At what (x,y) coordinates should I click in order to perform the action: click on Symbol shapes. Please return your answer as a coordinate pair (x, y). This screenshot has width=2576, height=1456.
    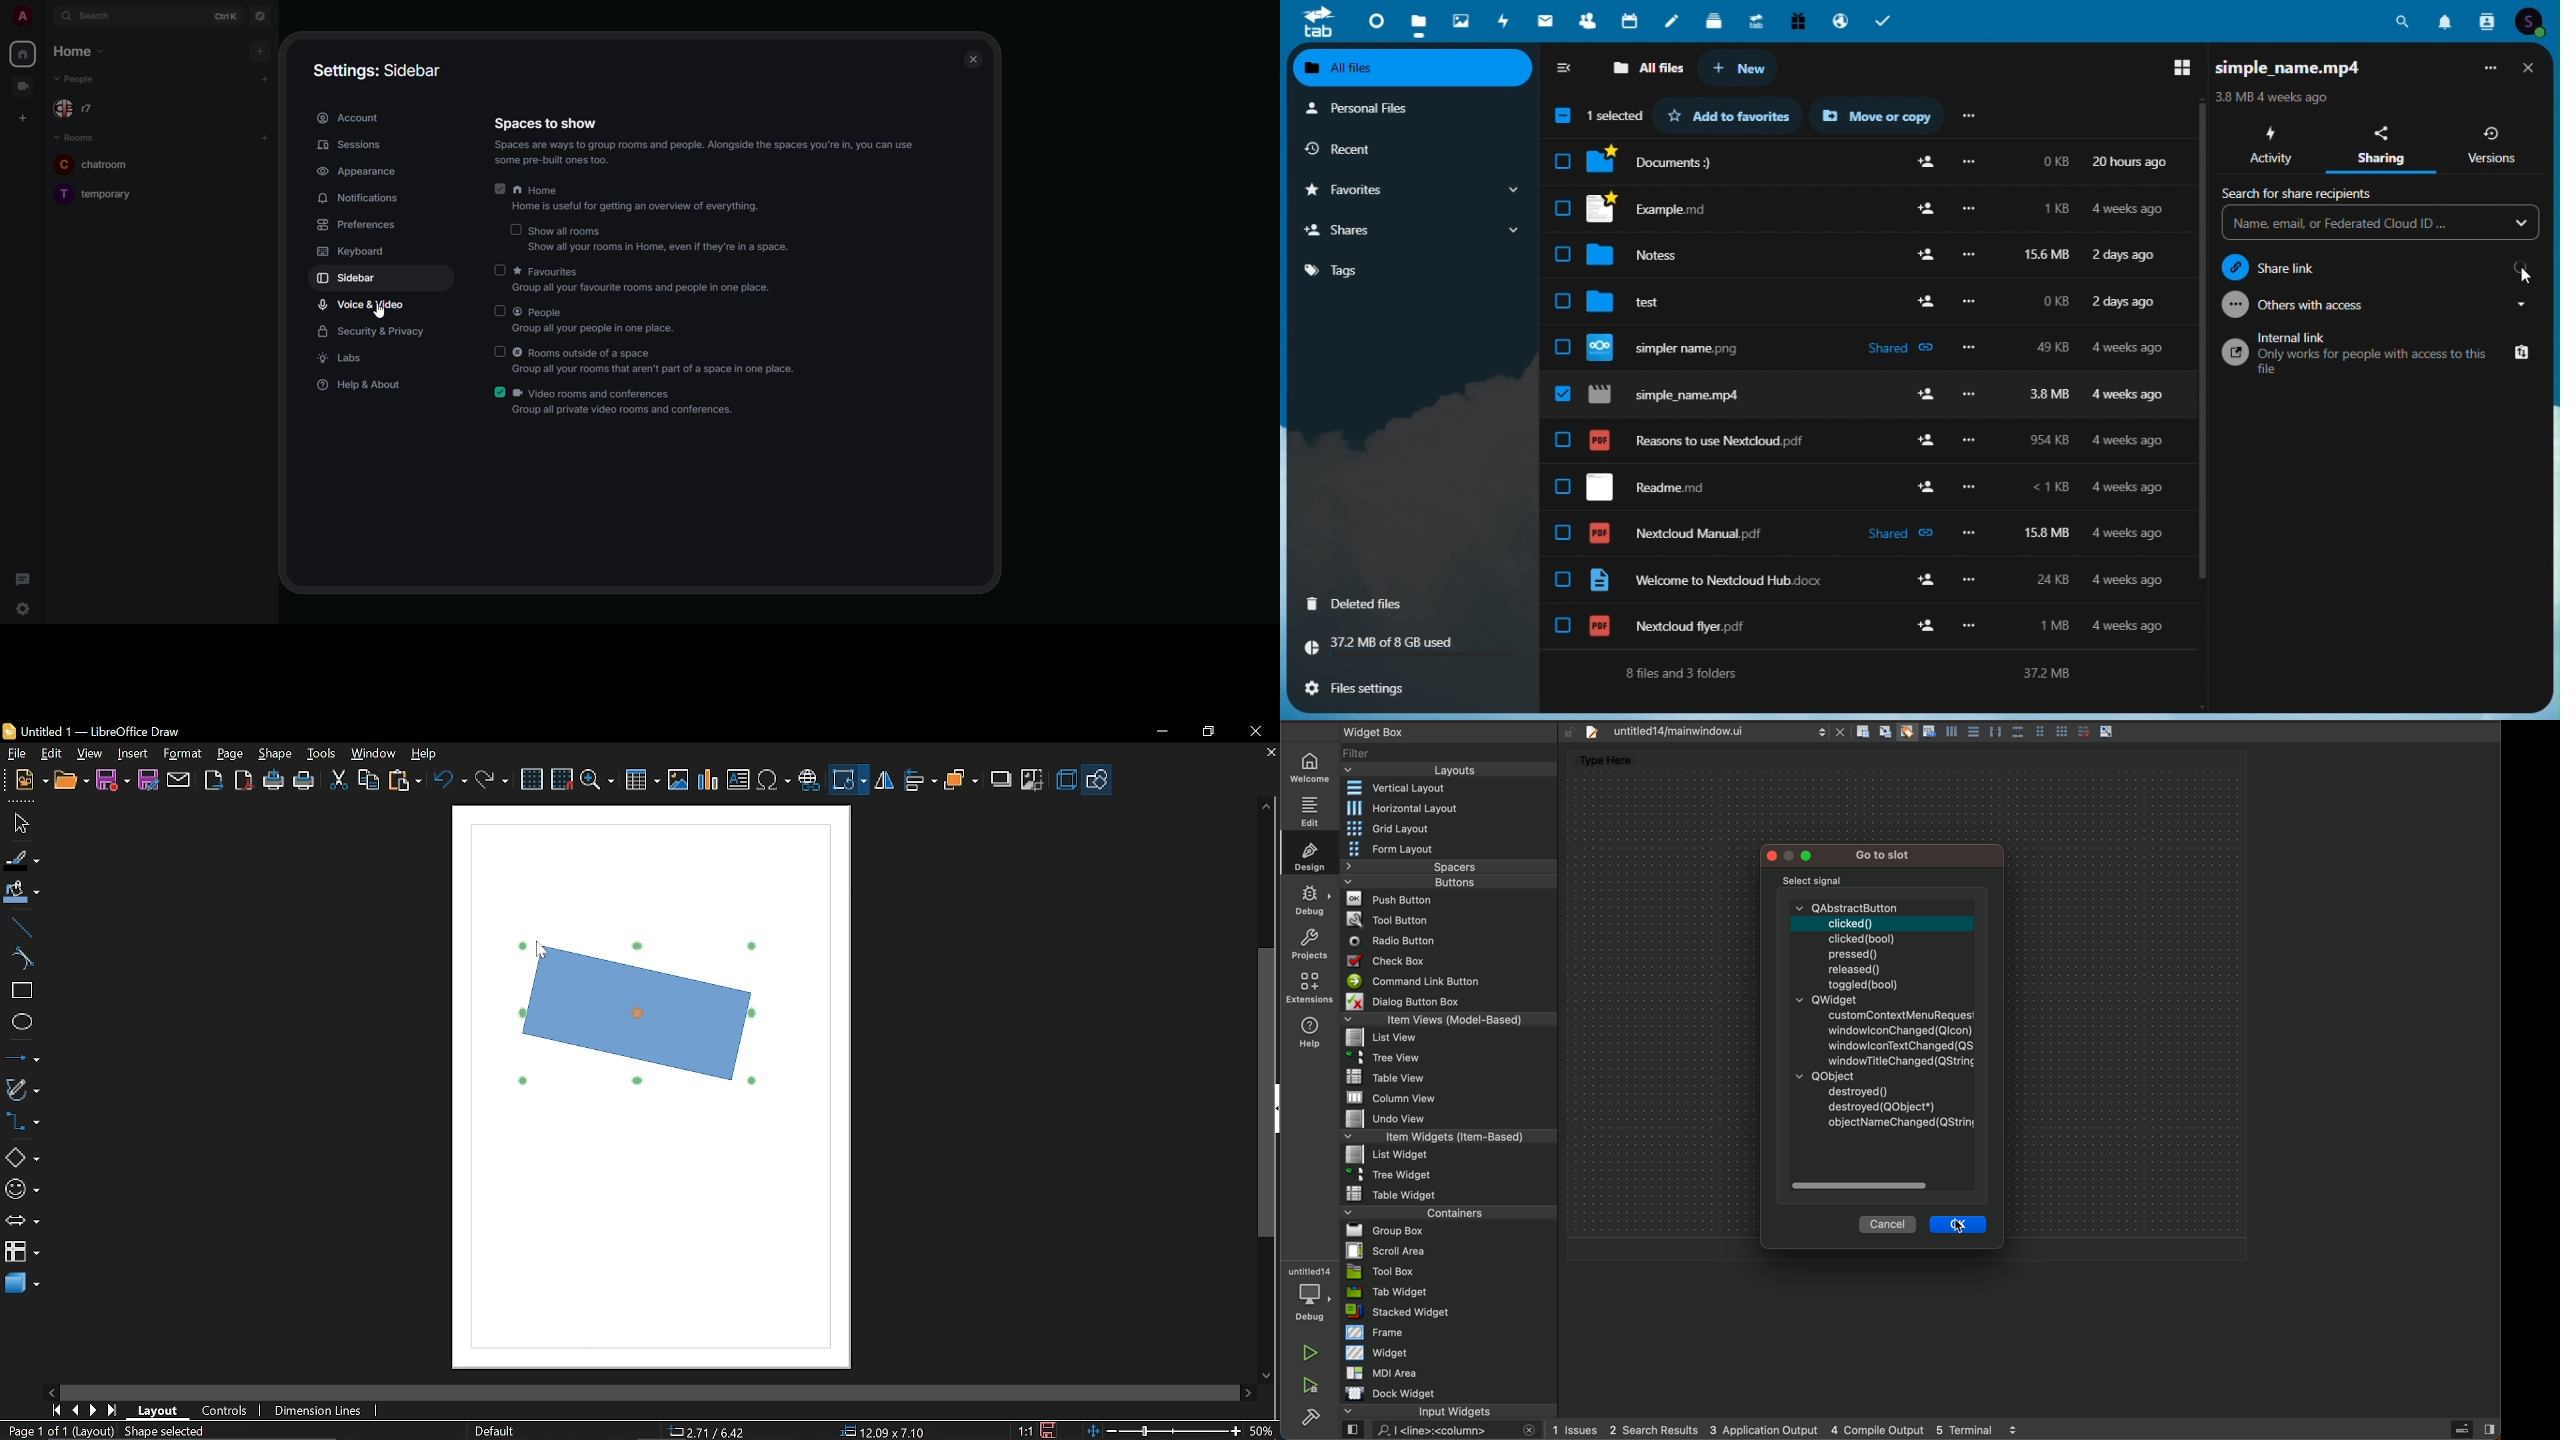
    Looking at the image, I should click on (21, 1190).